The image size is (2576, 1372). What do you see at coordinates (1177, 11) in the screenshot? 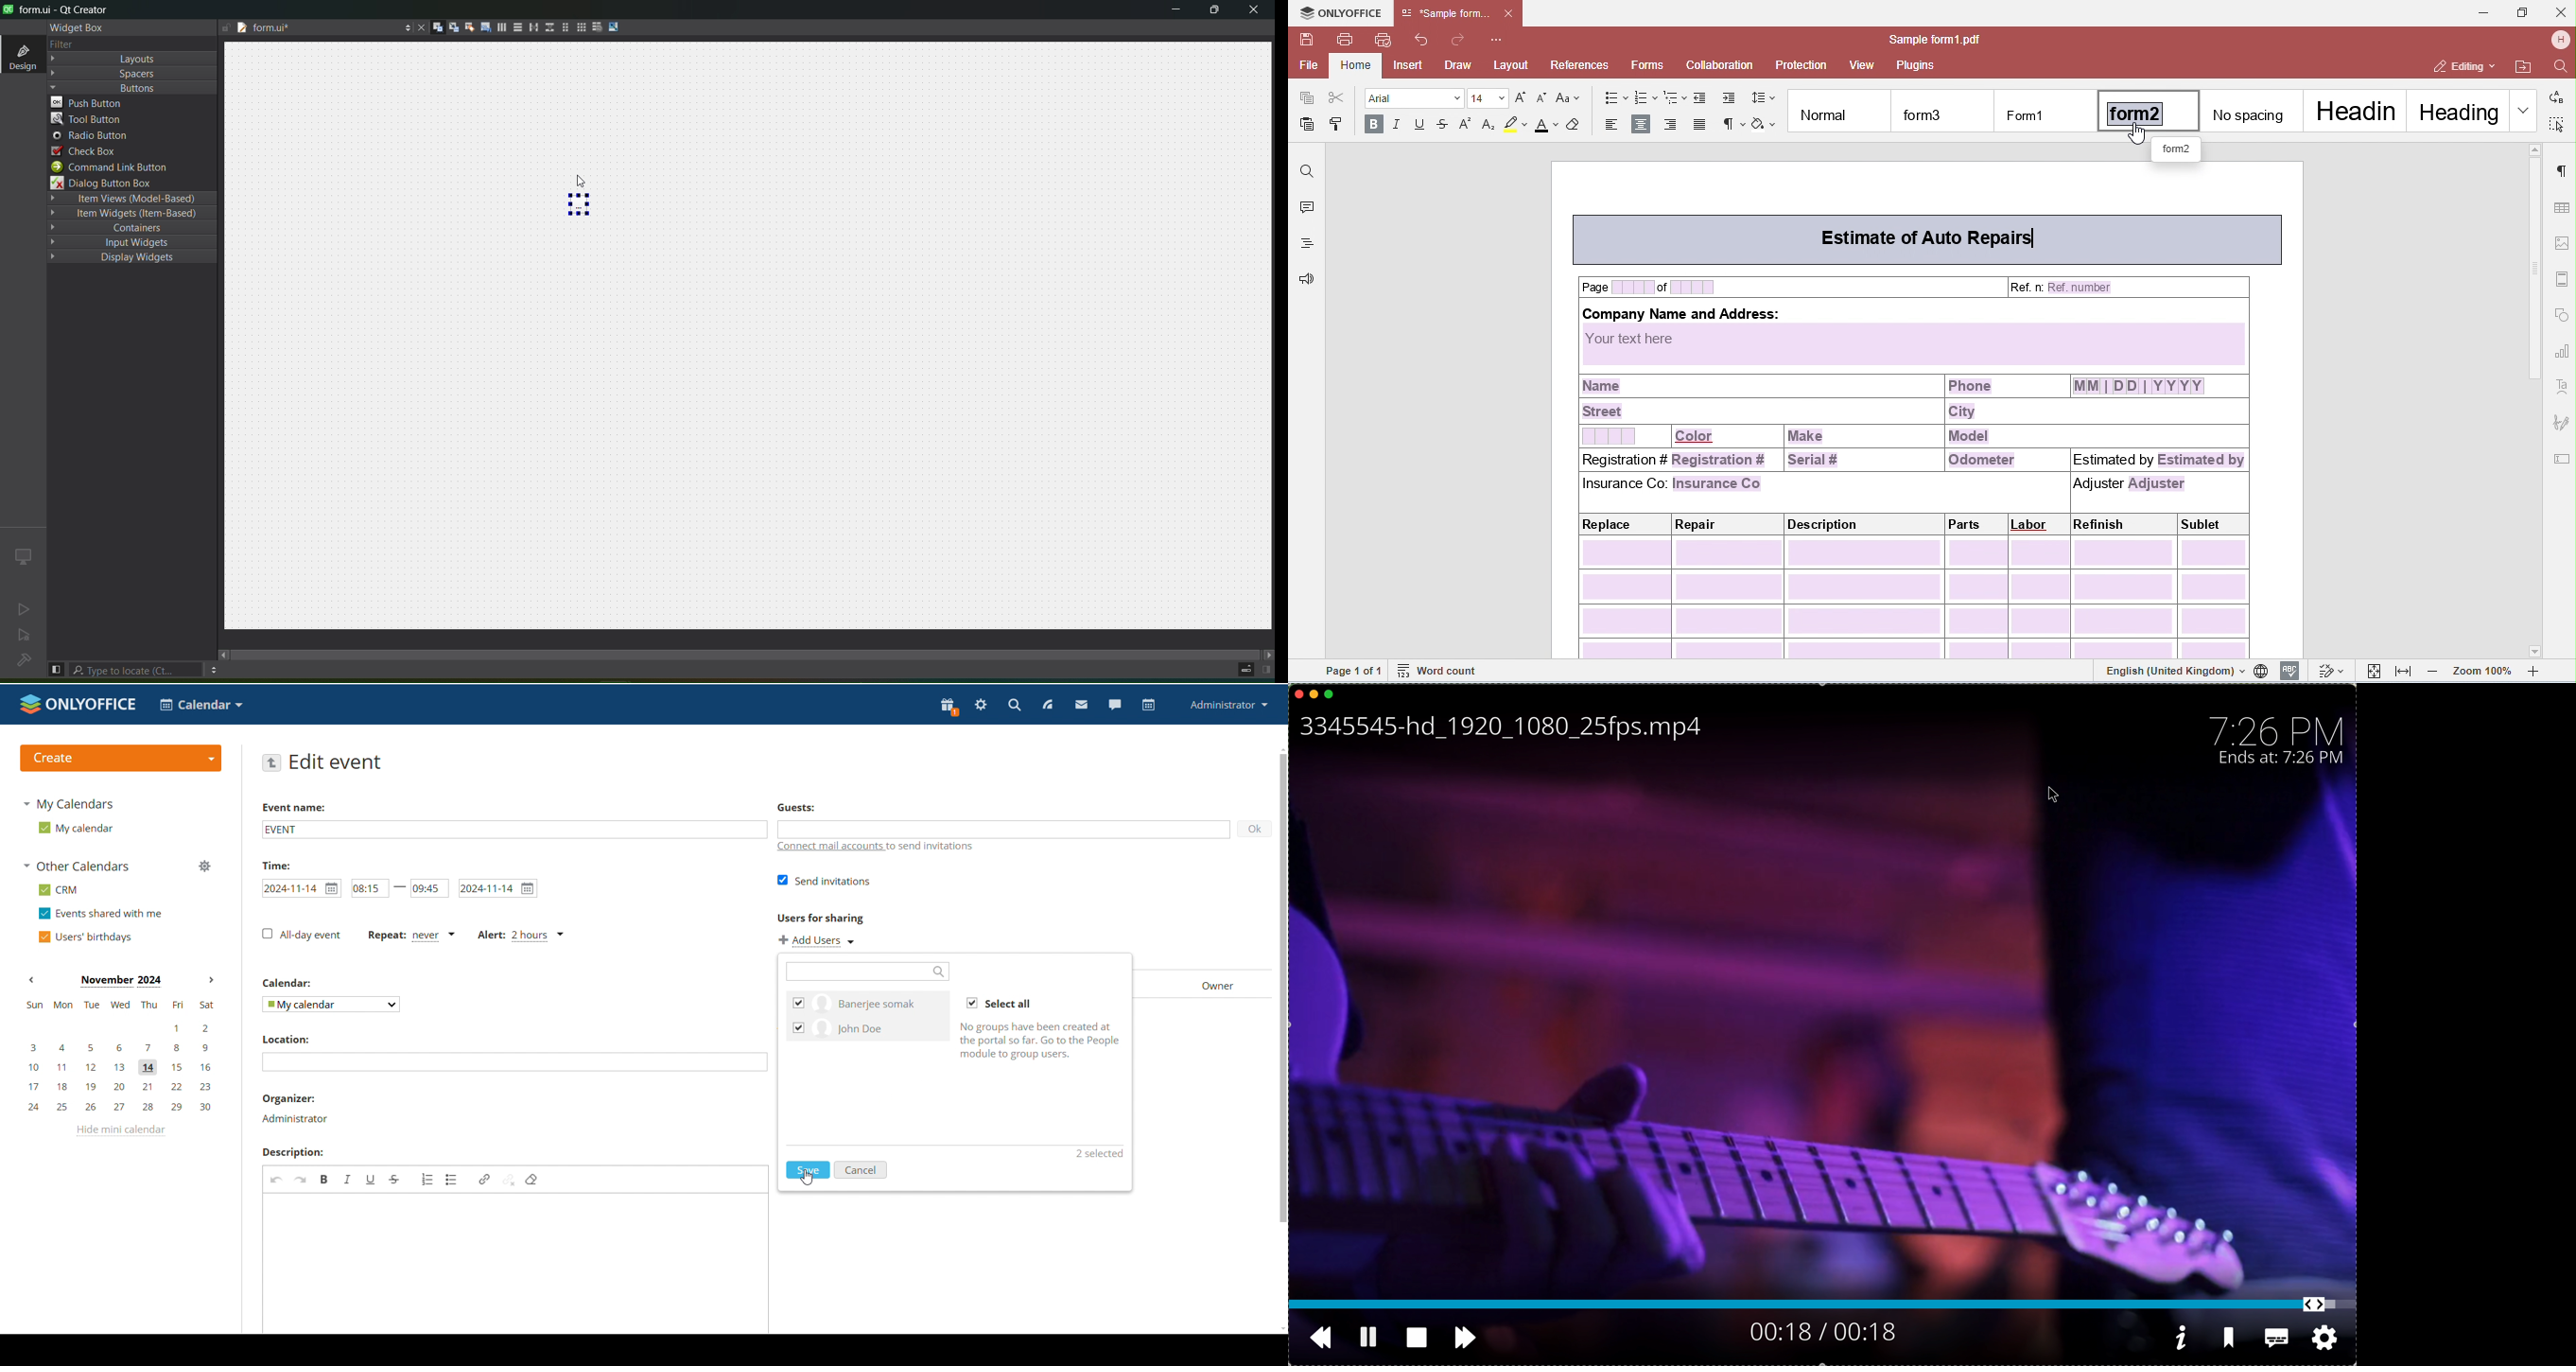
I see `minimize` at bounding box center [1177, 11].